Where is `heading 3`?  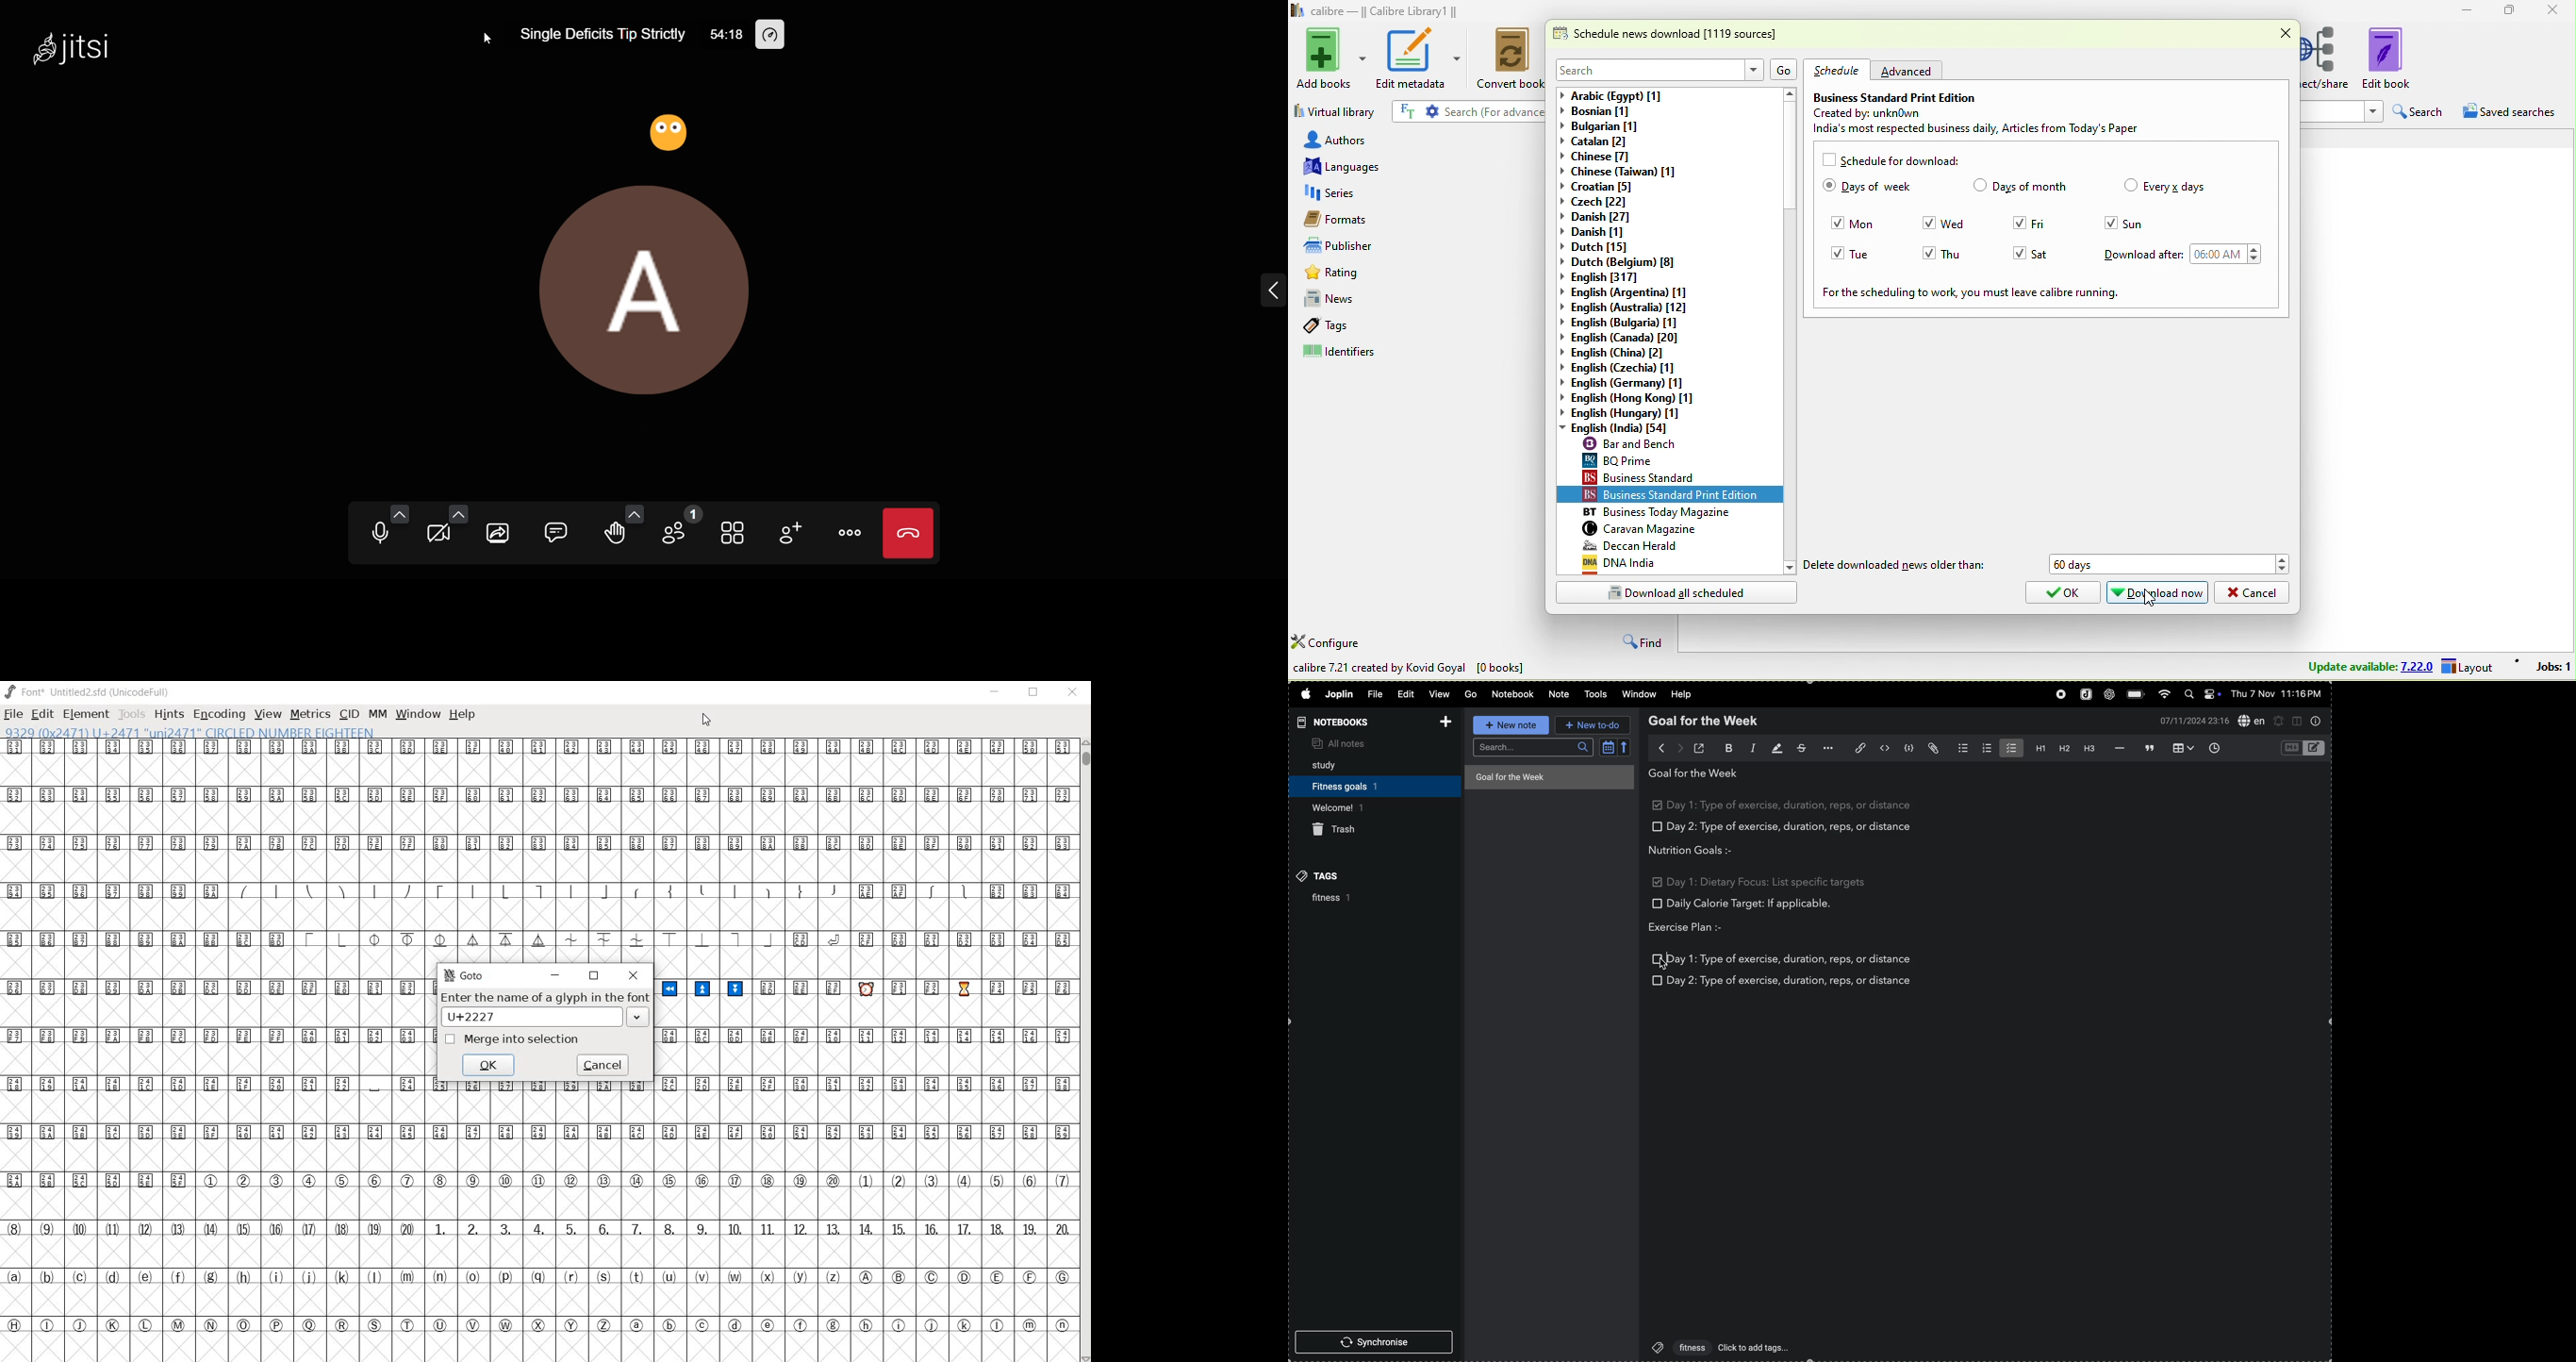
heading 3 is located at coordinates (2087, 748).